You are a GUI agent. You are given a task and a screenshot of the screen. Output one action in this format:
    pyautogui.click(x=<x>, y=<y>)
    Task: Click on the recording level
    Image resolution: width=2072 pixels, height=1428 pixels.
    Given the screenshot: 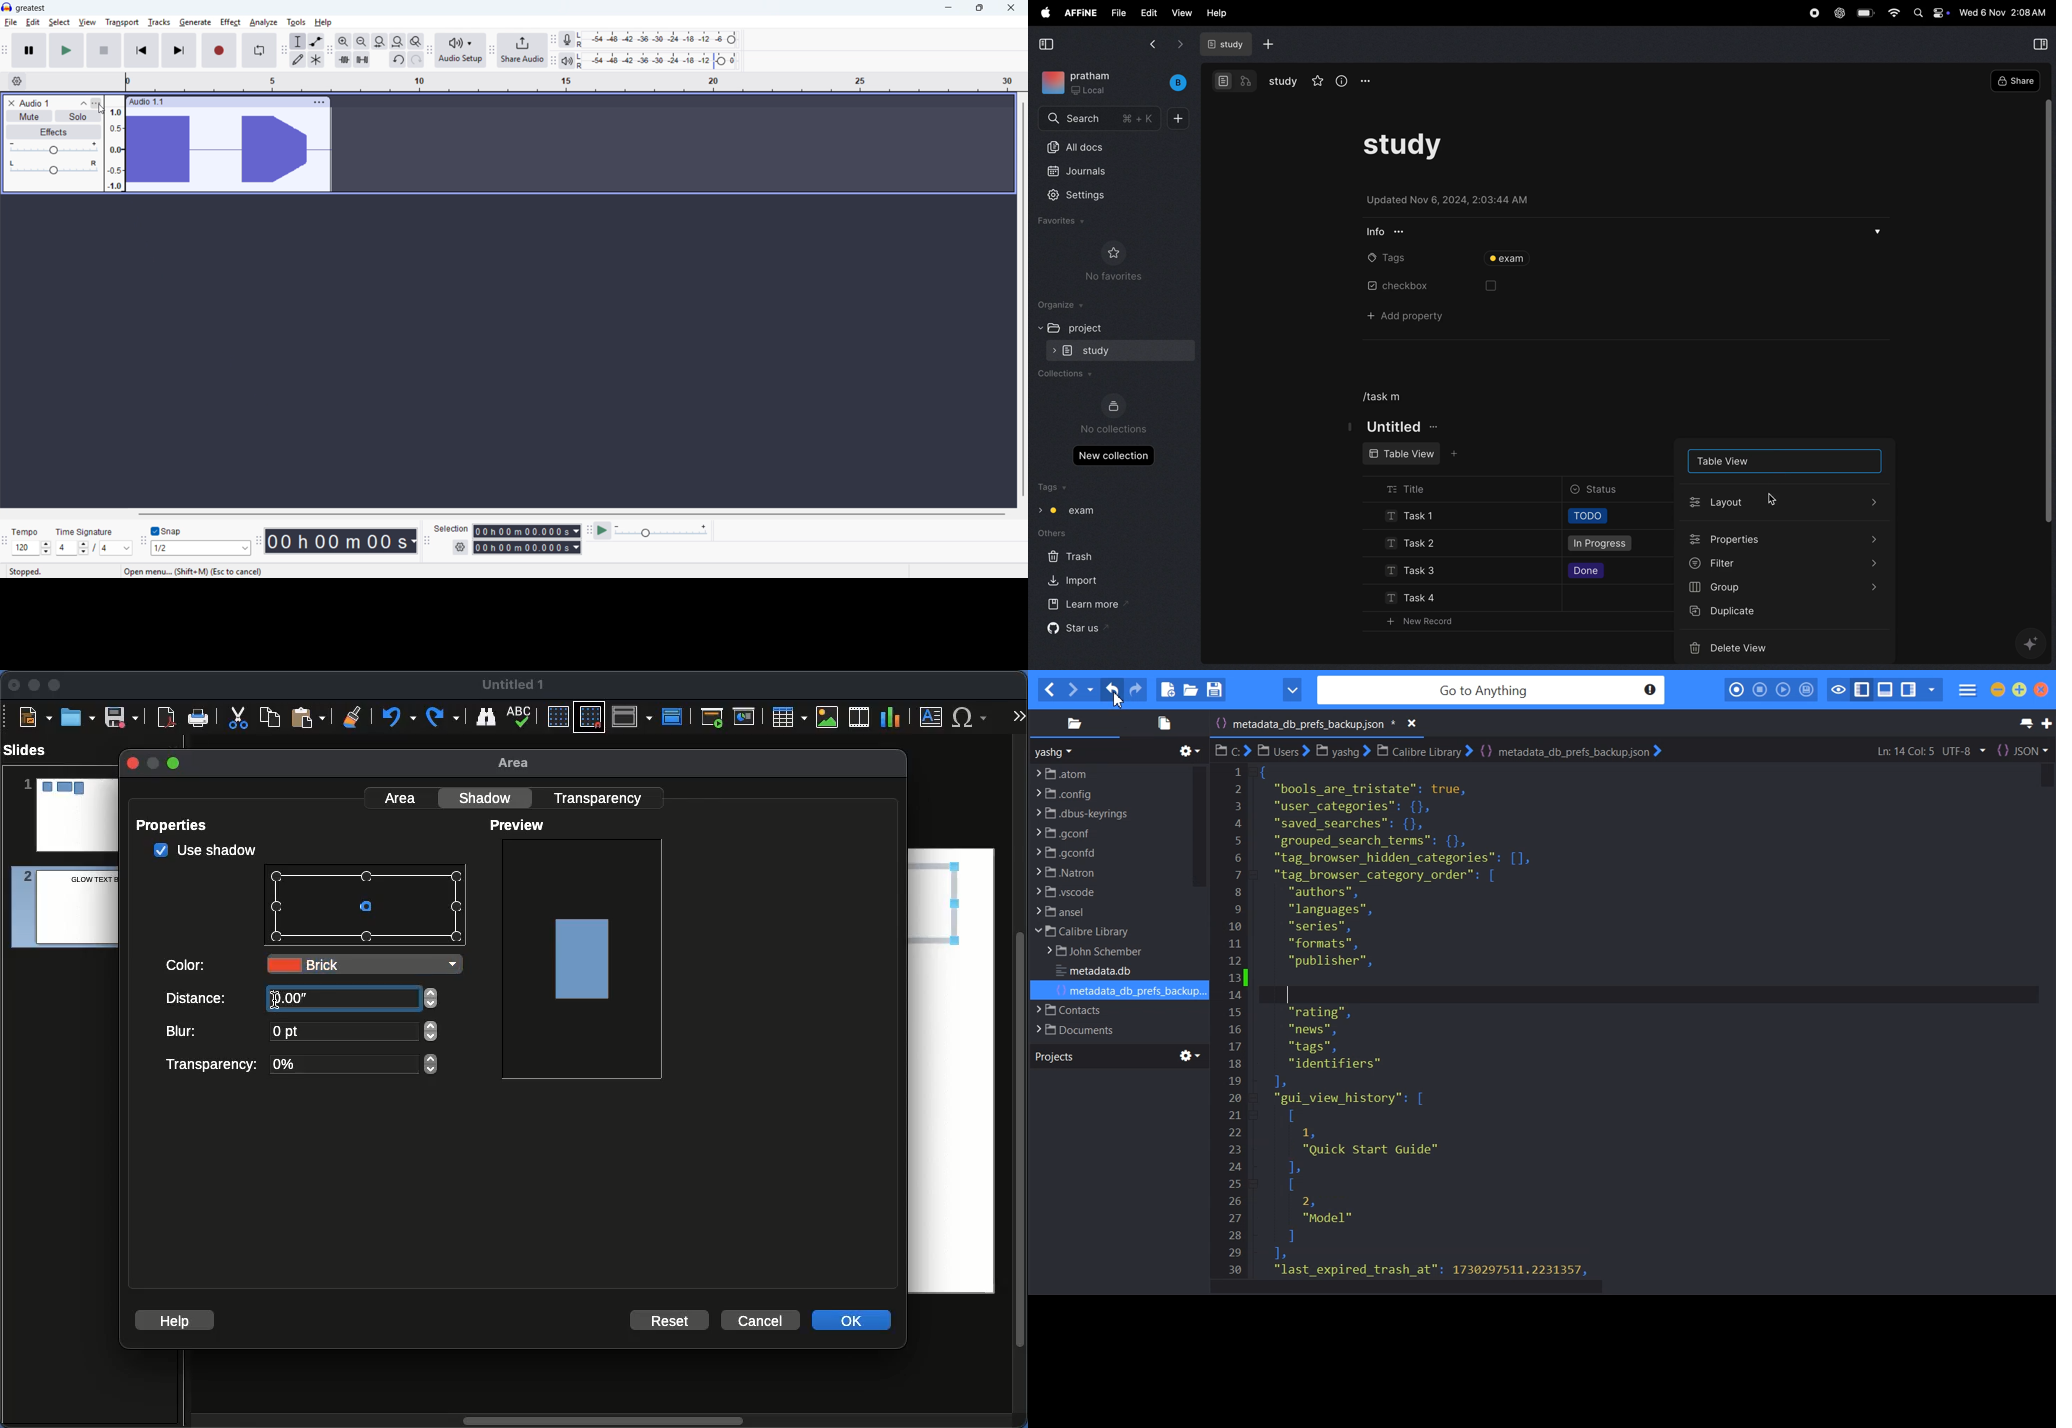 What is the action you would take?
    pyautogui.click(x=660, y=40)
    